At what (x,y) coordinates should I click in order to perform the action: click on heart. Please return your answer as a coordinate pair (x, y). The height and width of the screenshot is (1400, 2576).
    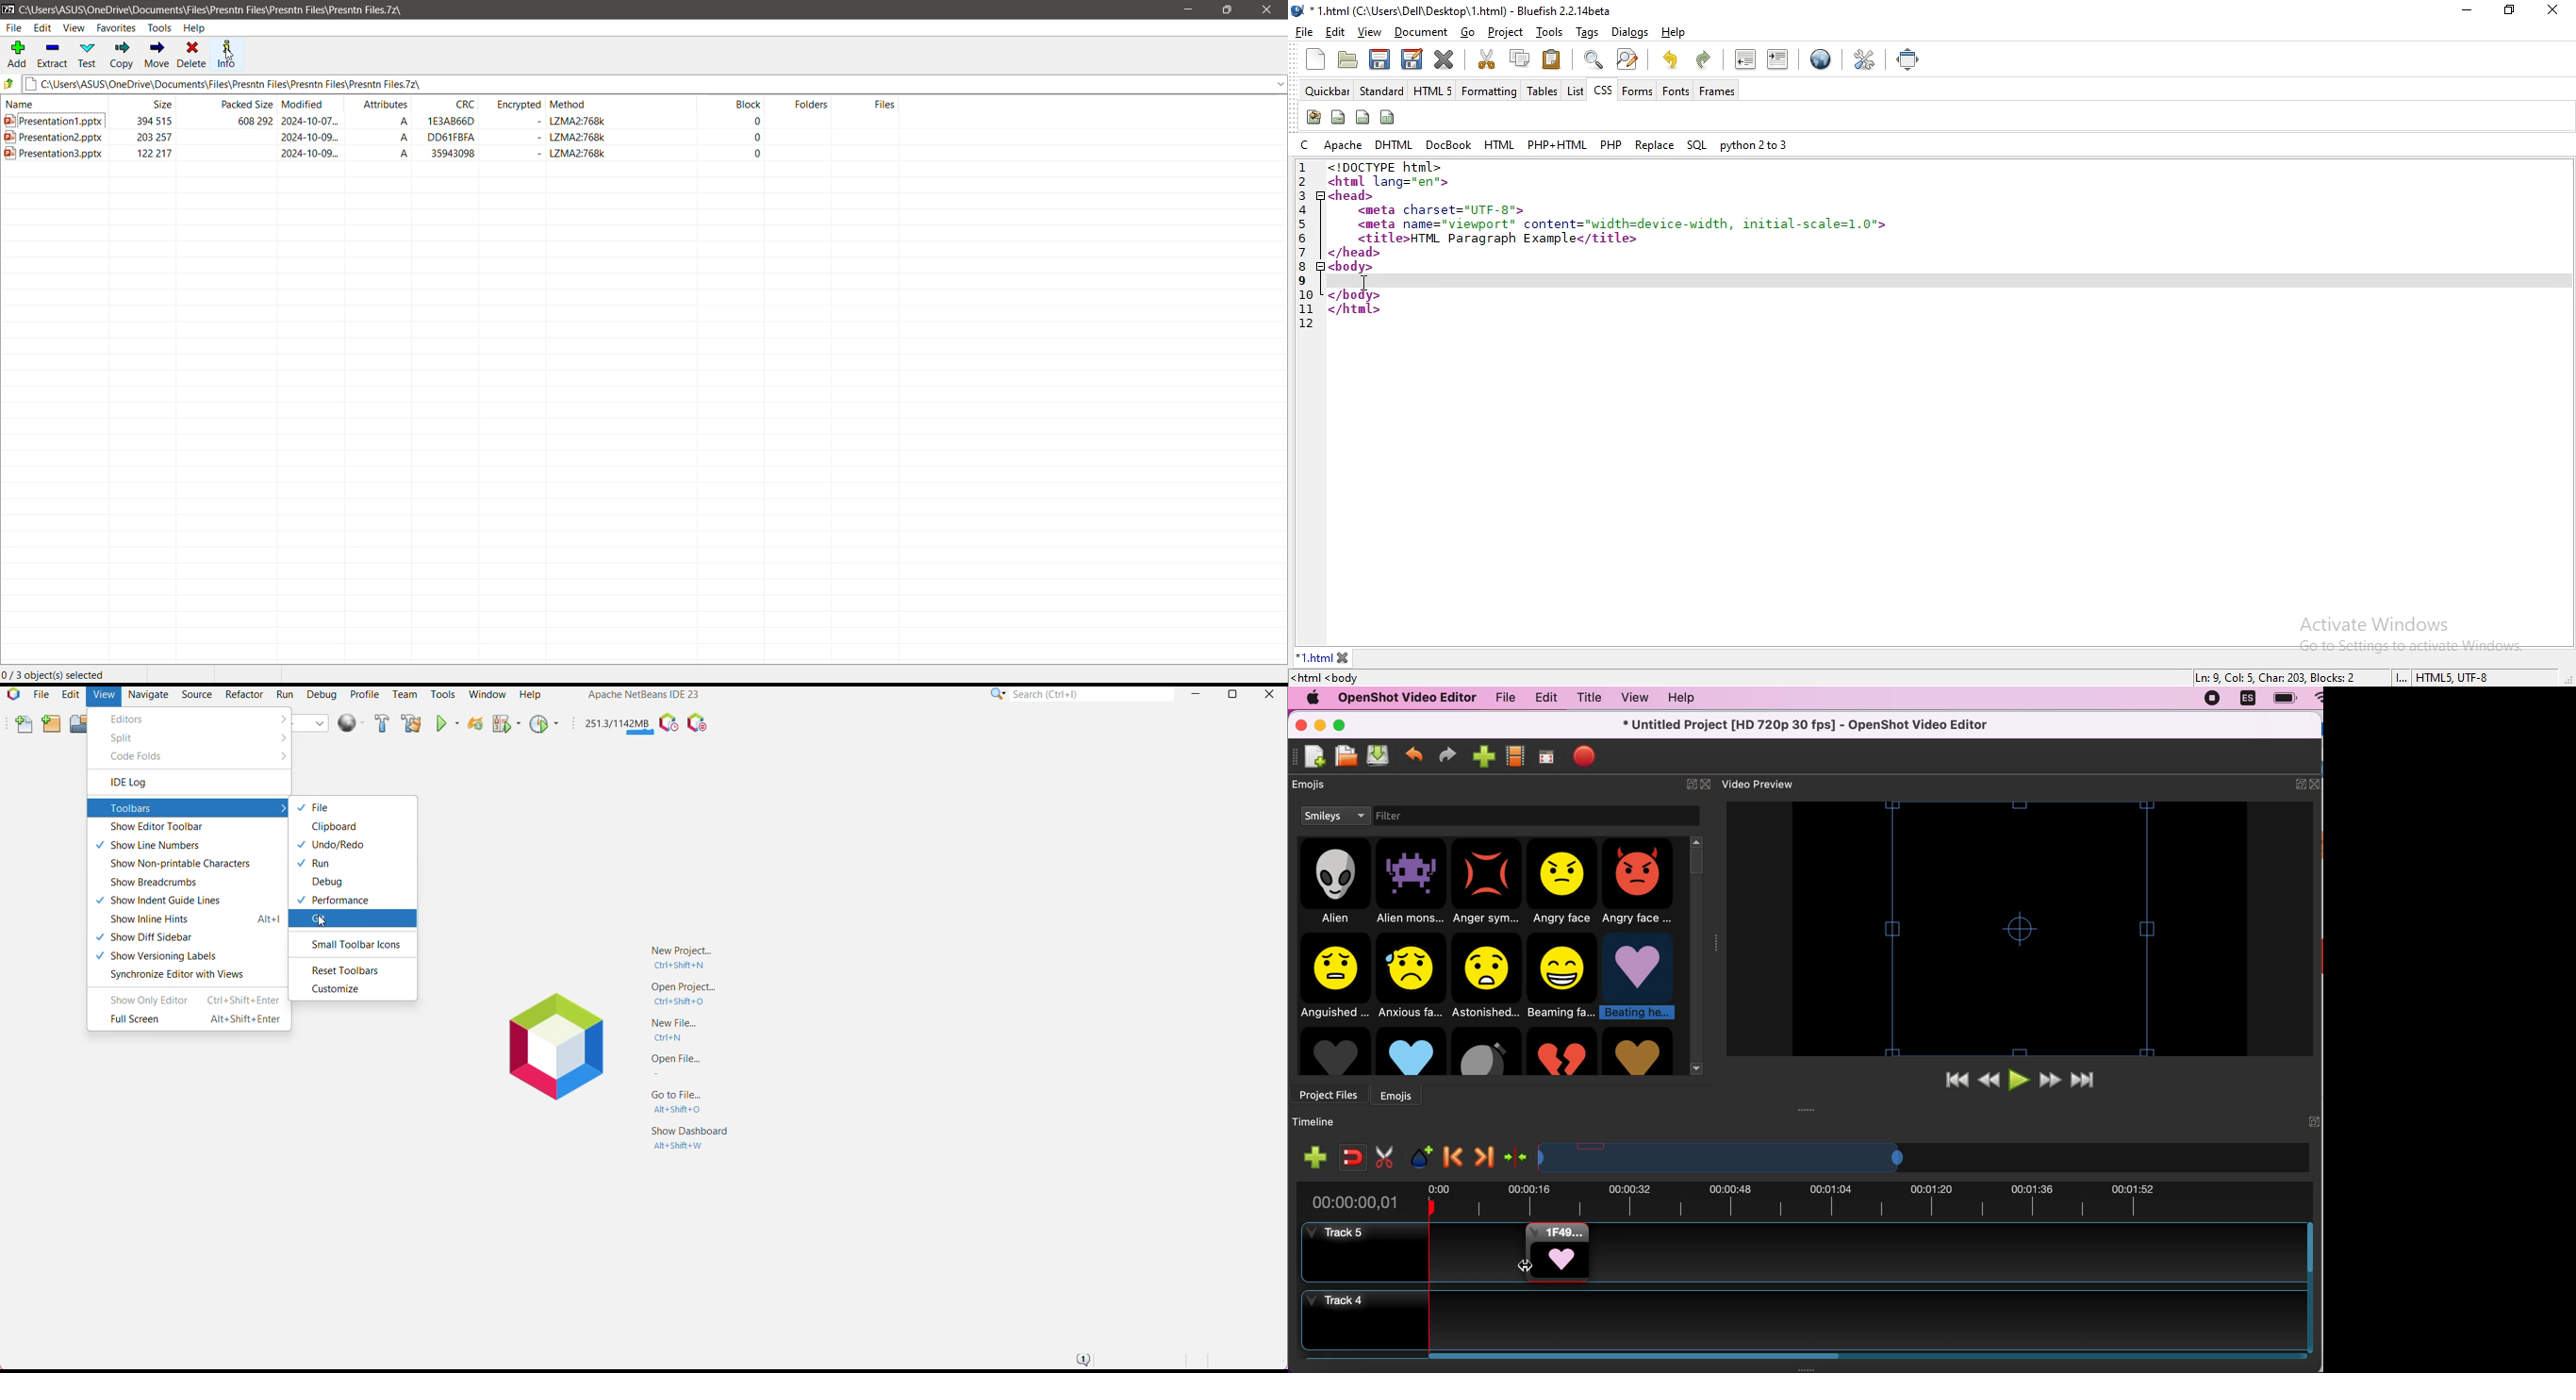
    Looking at the image, I should click on (1637, 1051).